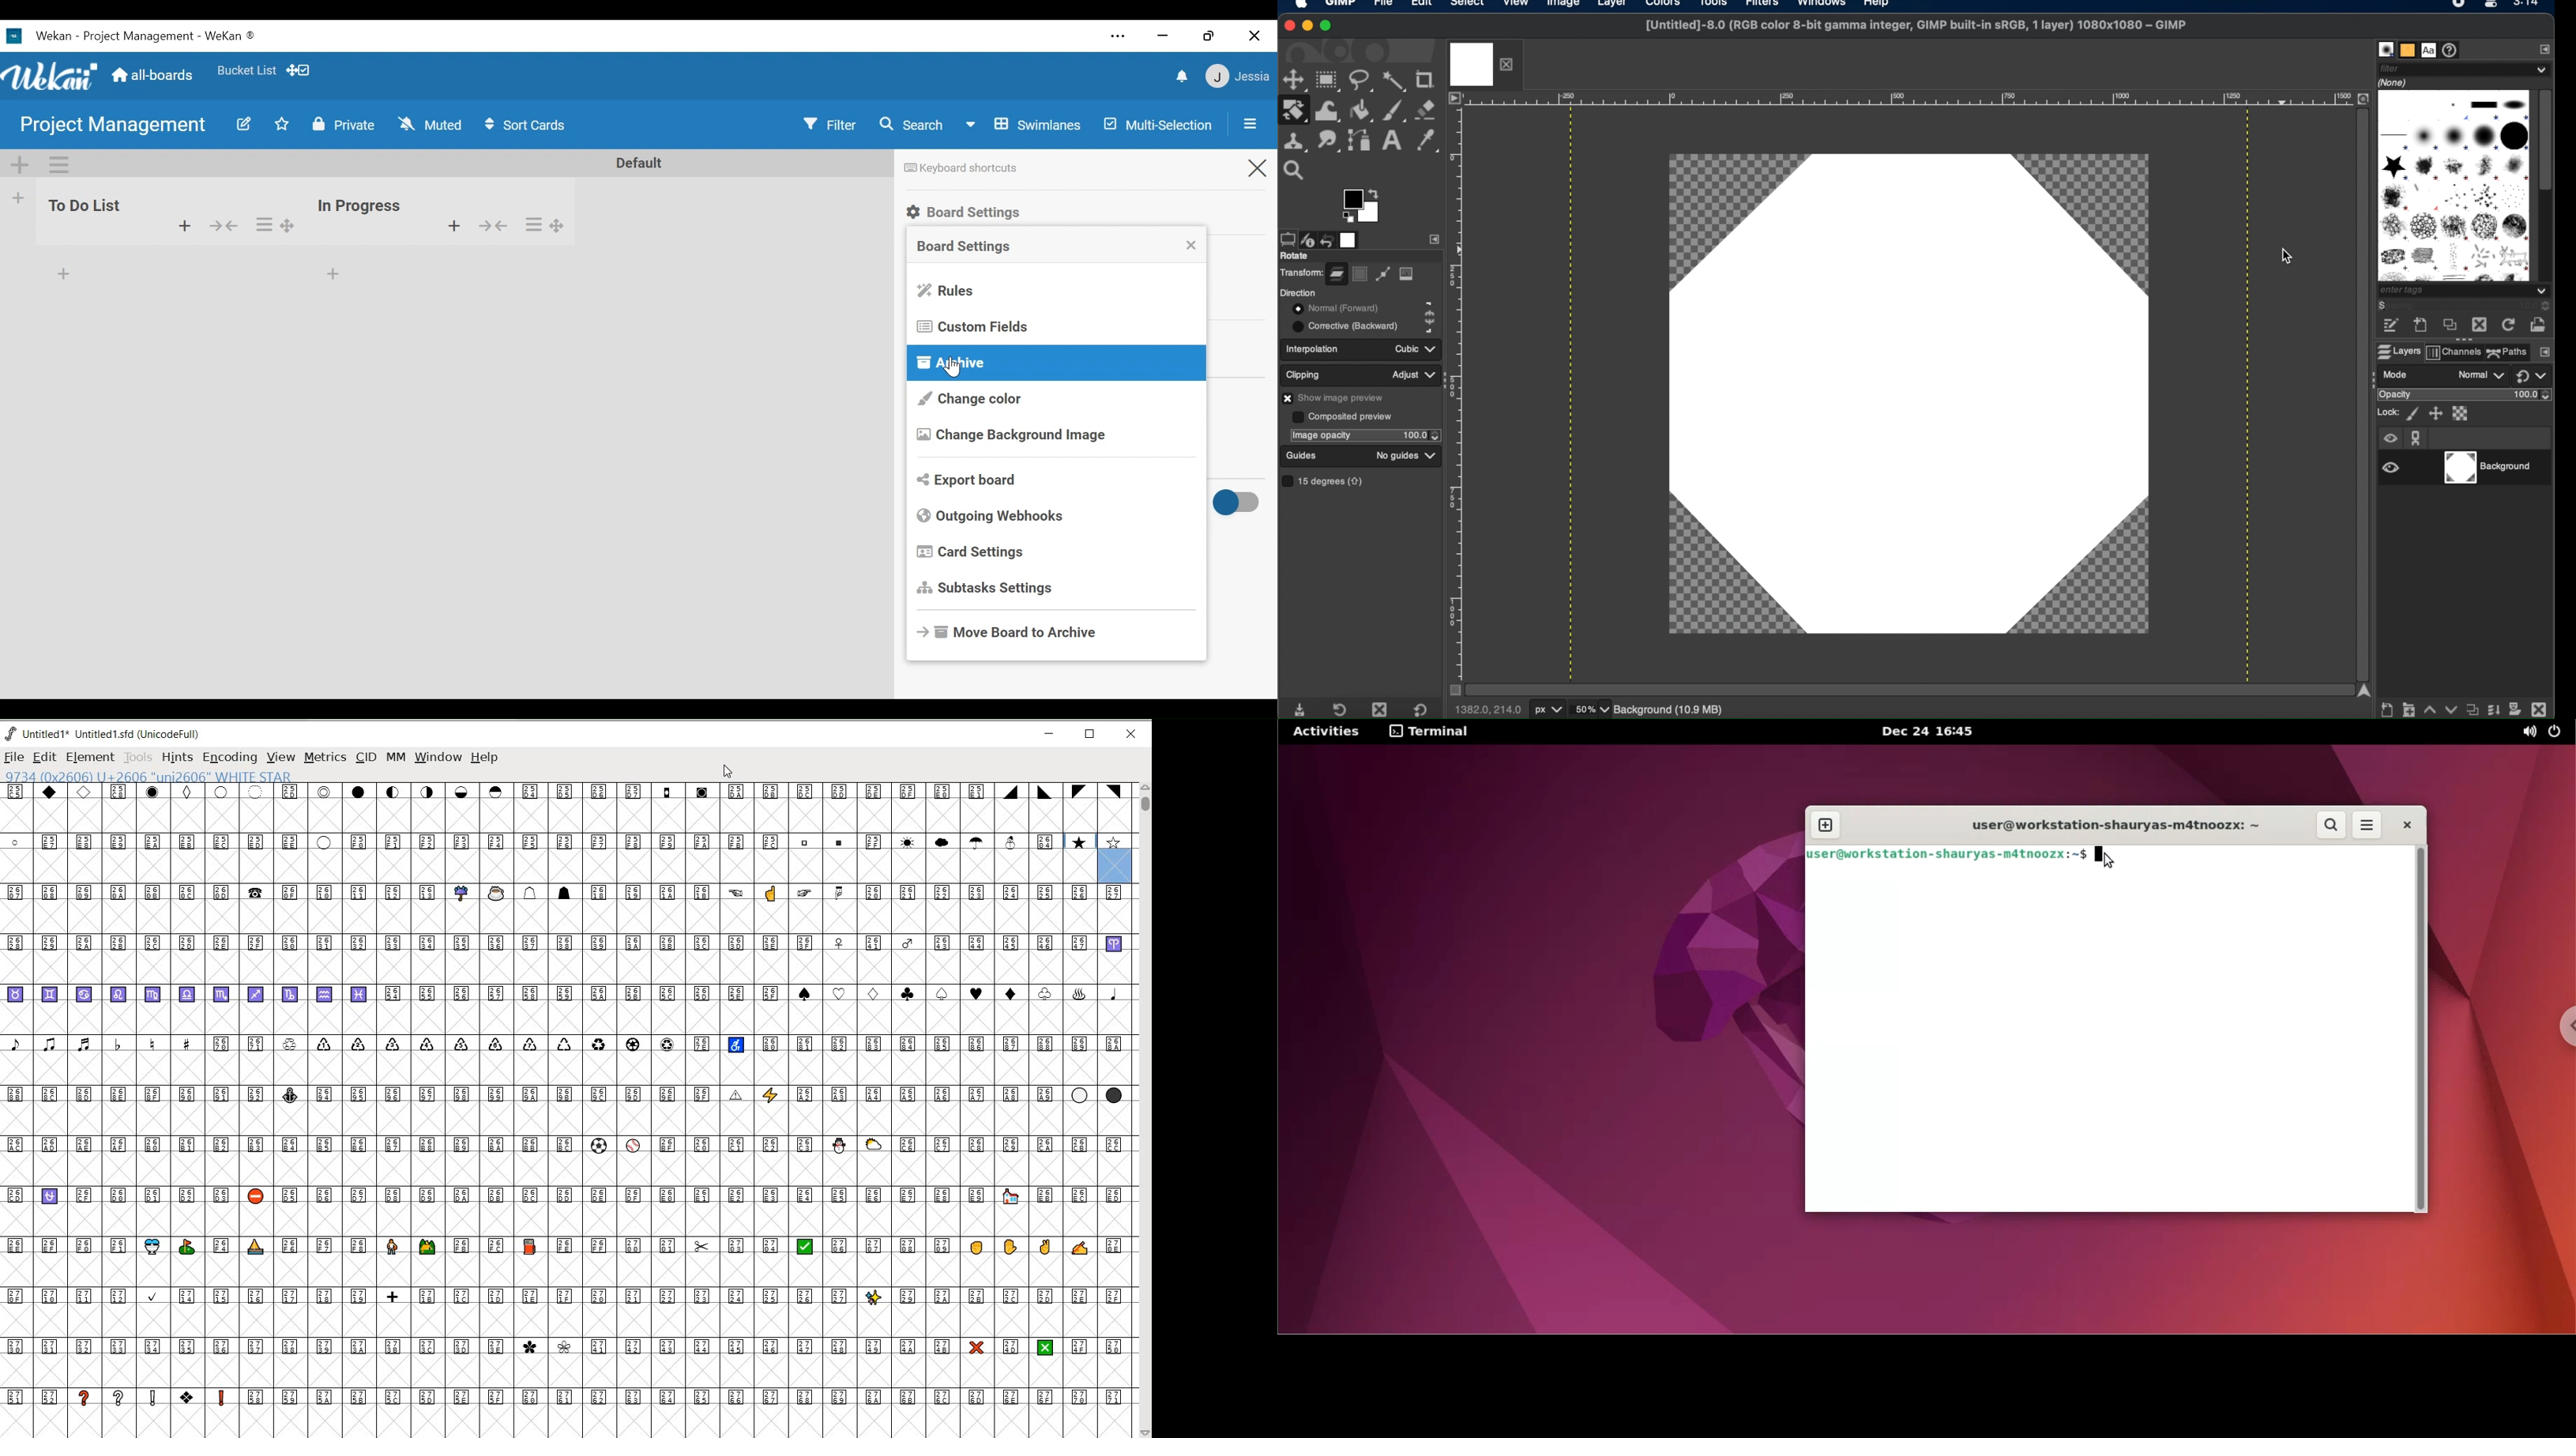  I want to click on Board Name, so click(113, 124).